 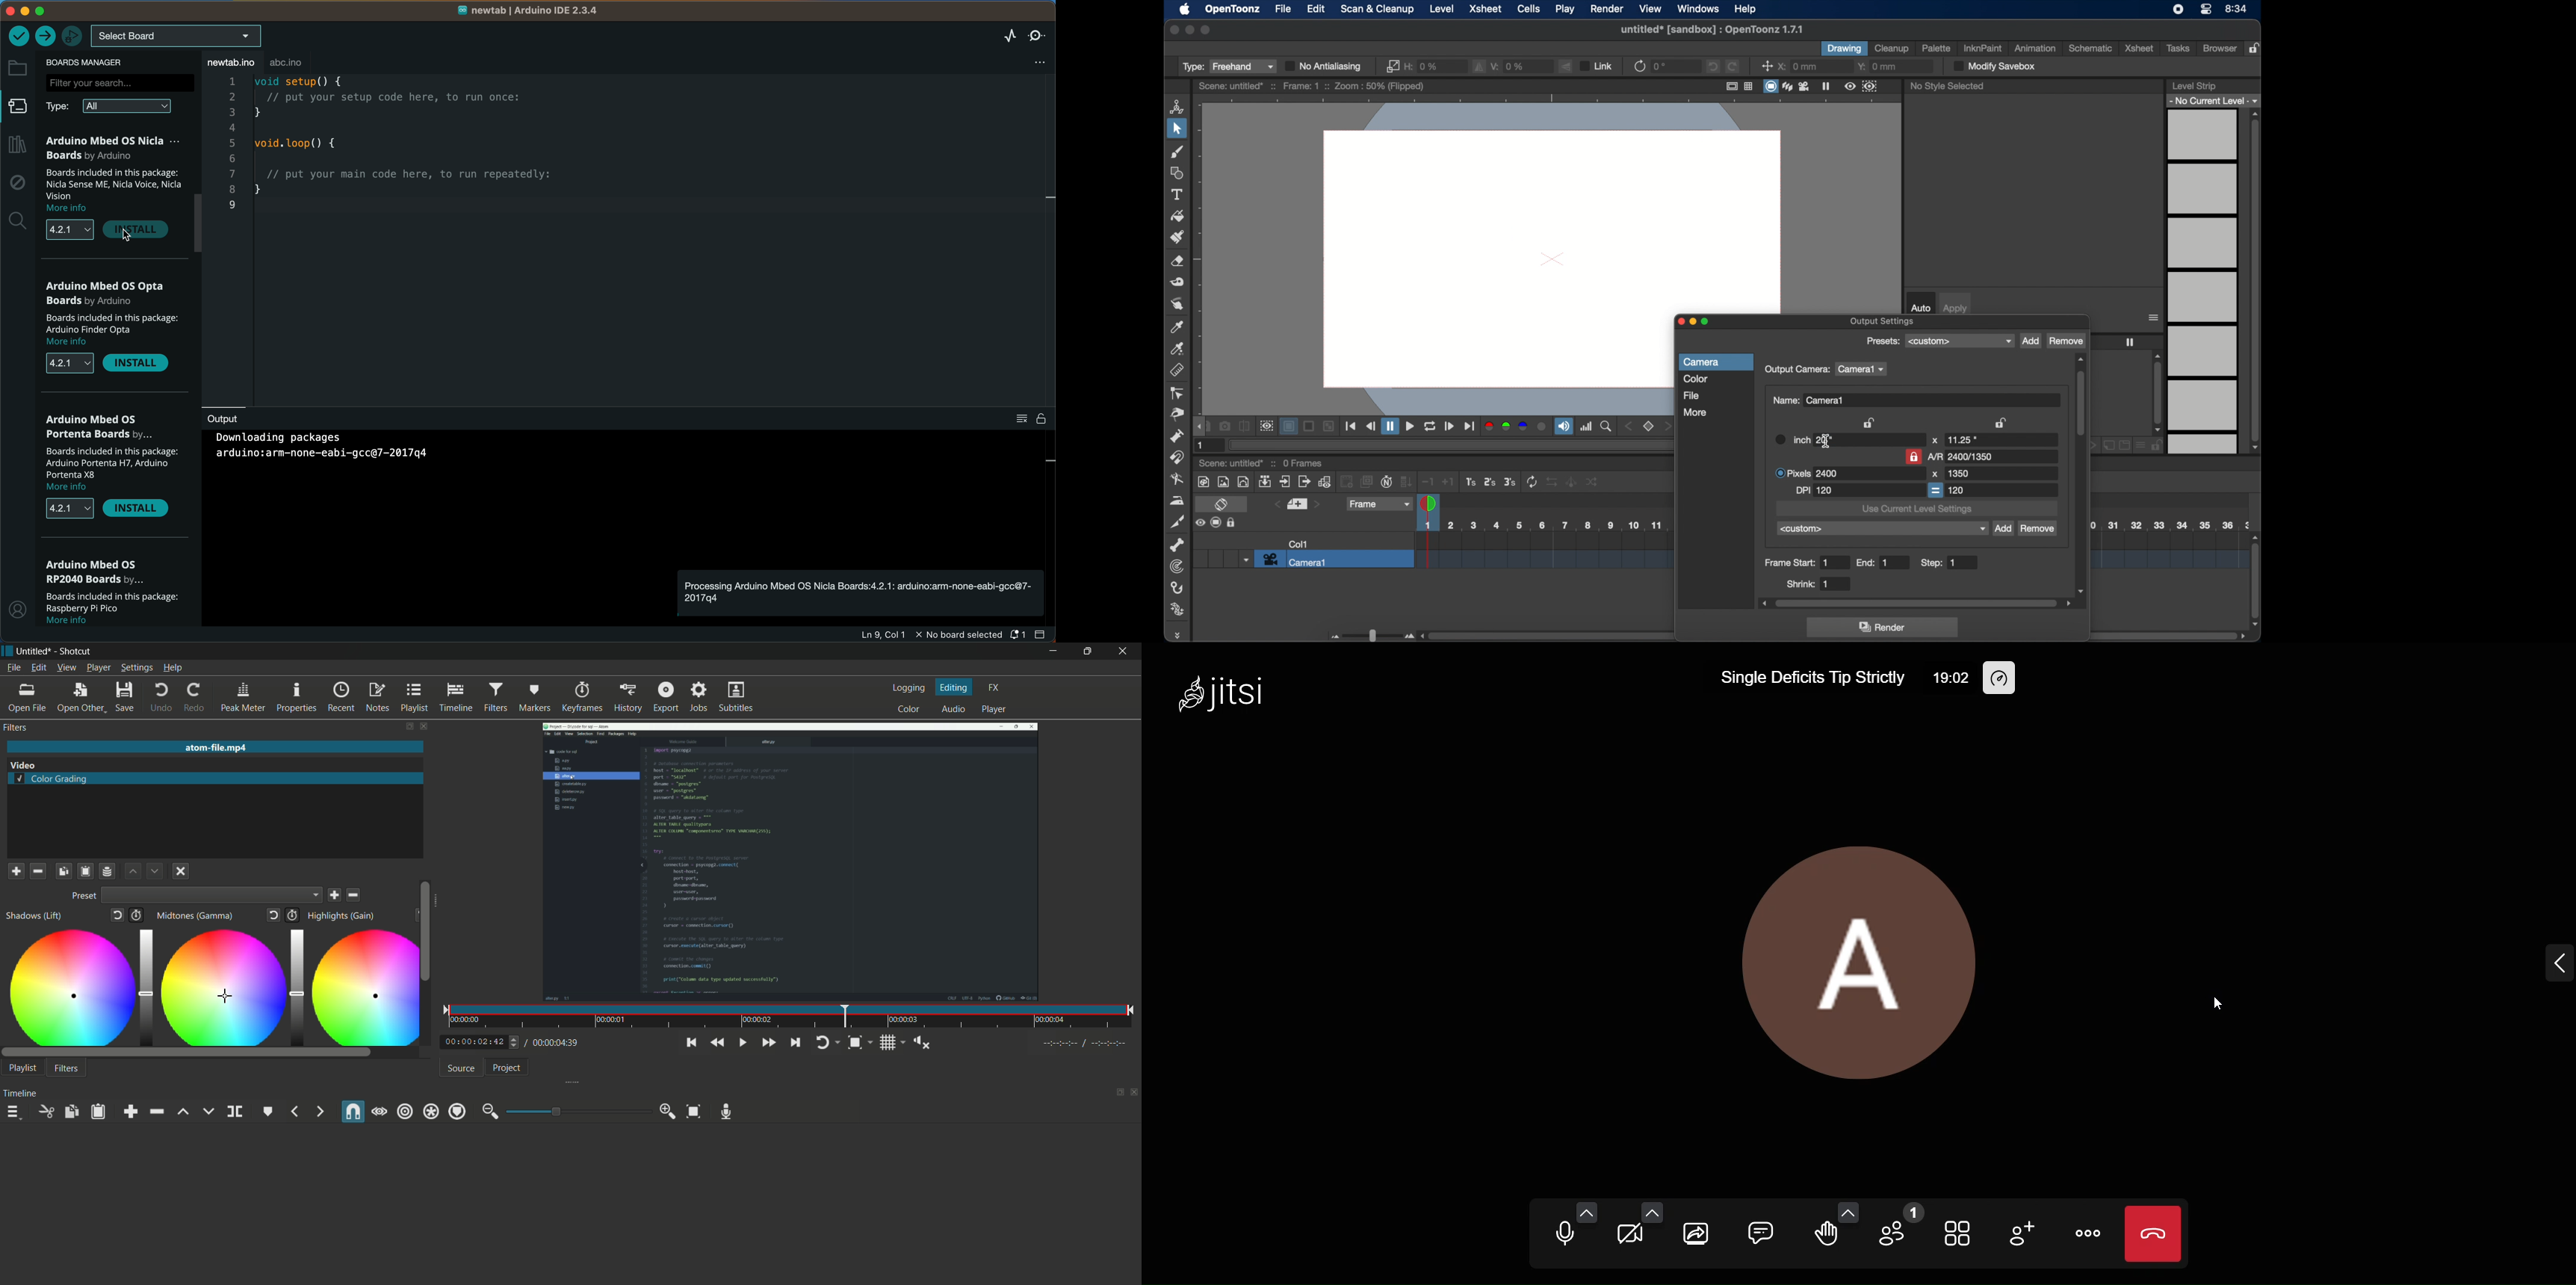 What do you see at coordinates (133, 1112) in the screenshot?
I see `append` at bounding box center [133, 1112].